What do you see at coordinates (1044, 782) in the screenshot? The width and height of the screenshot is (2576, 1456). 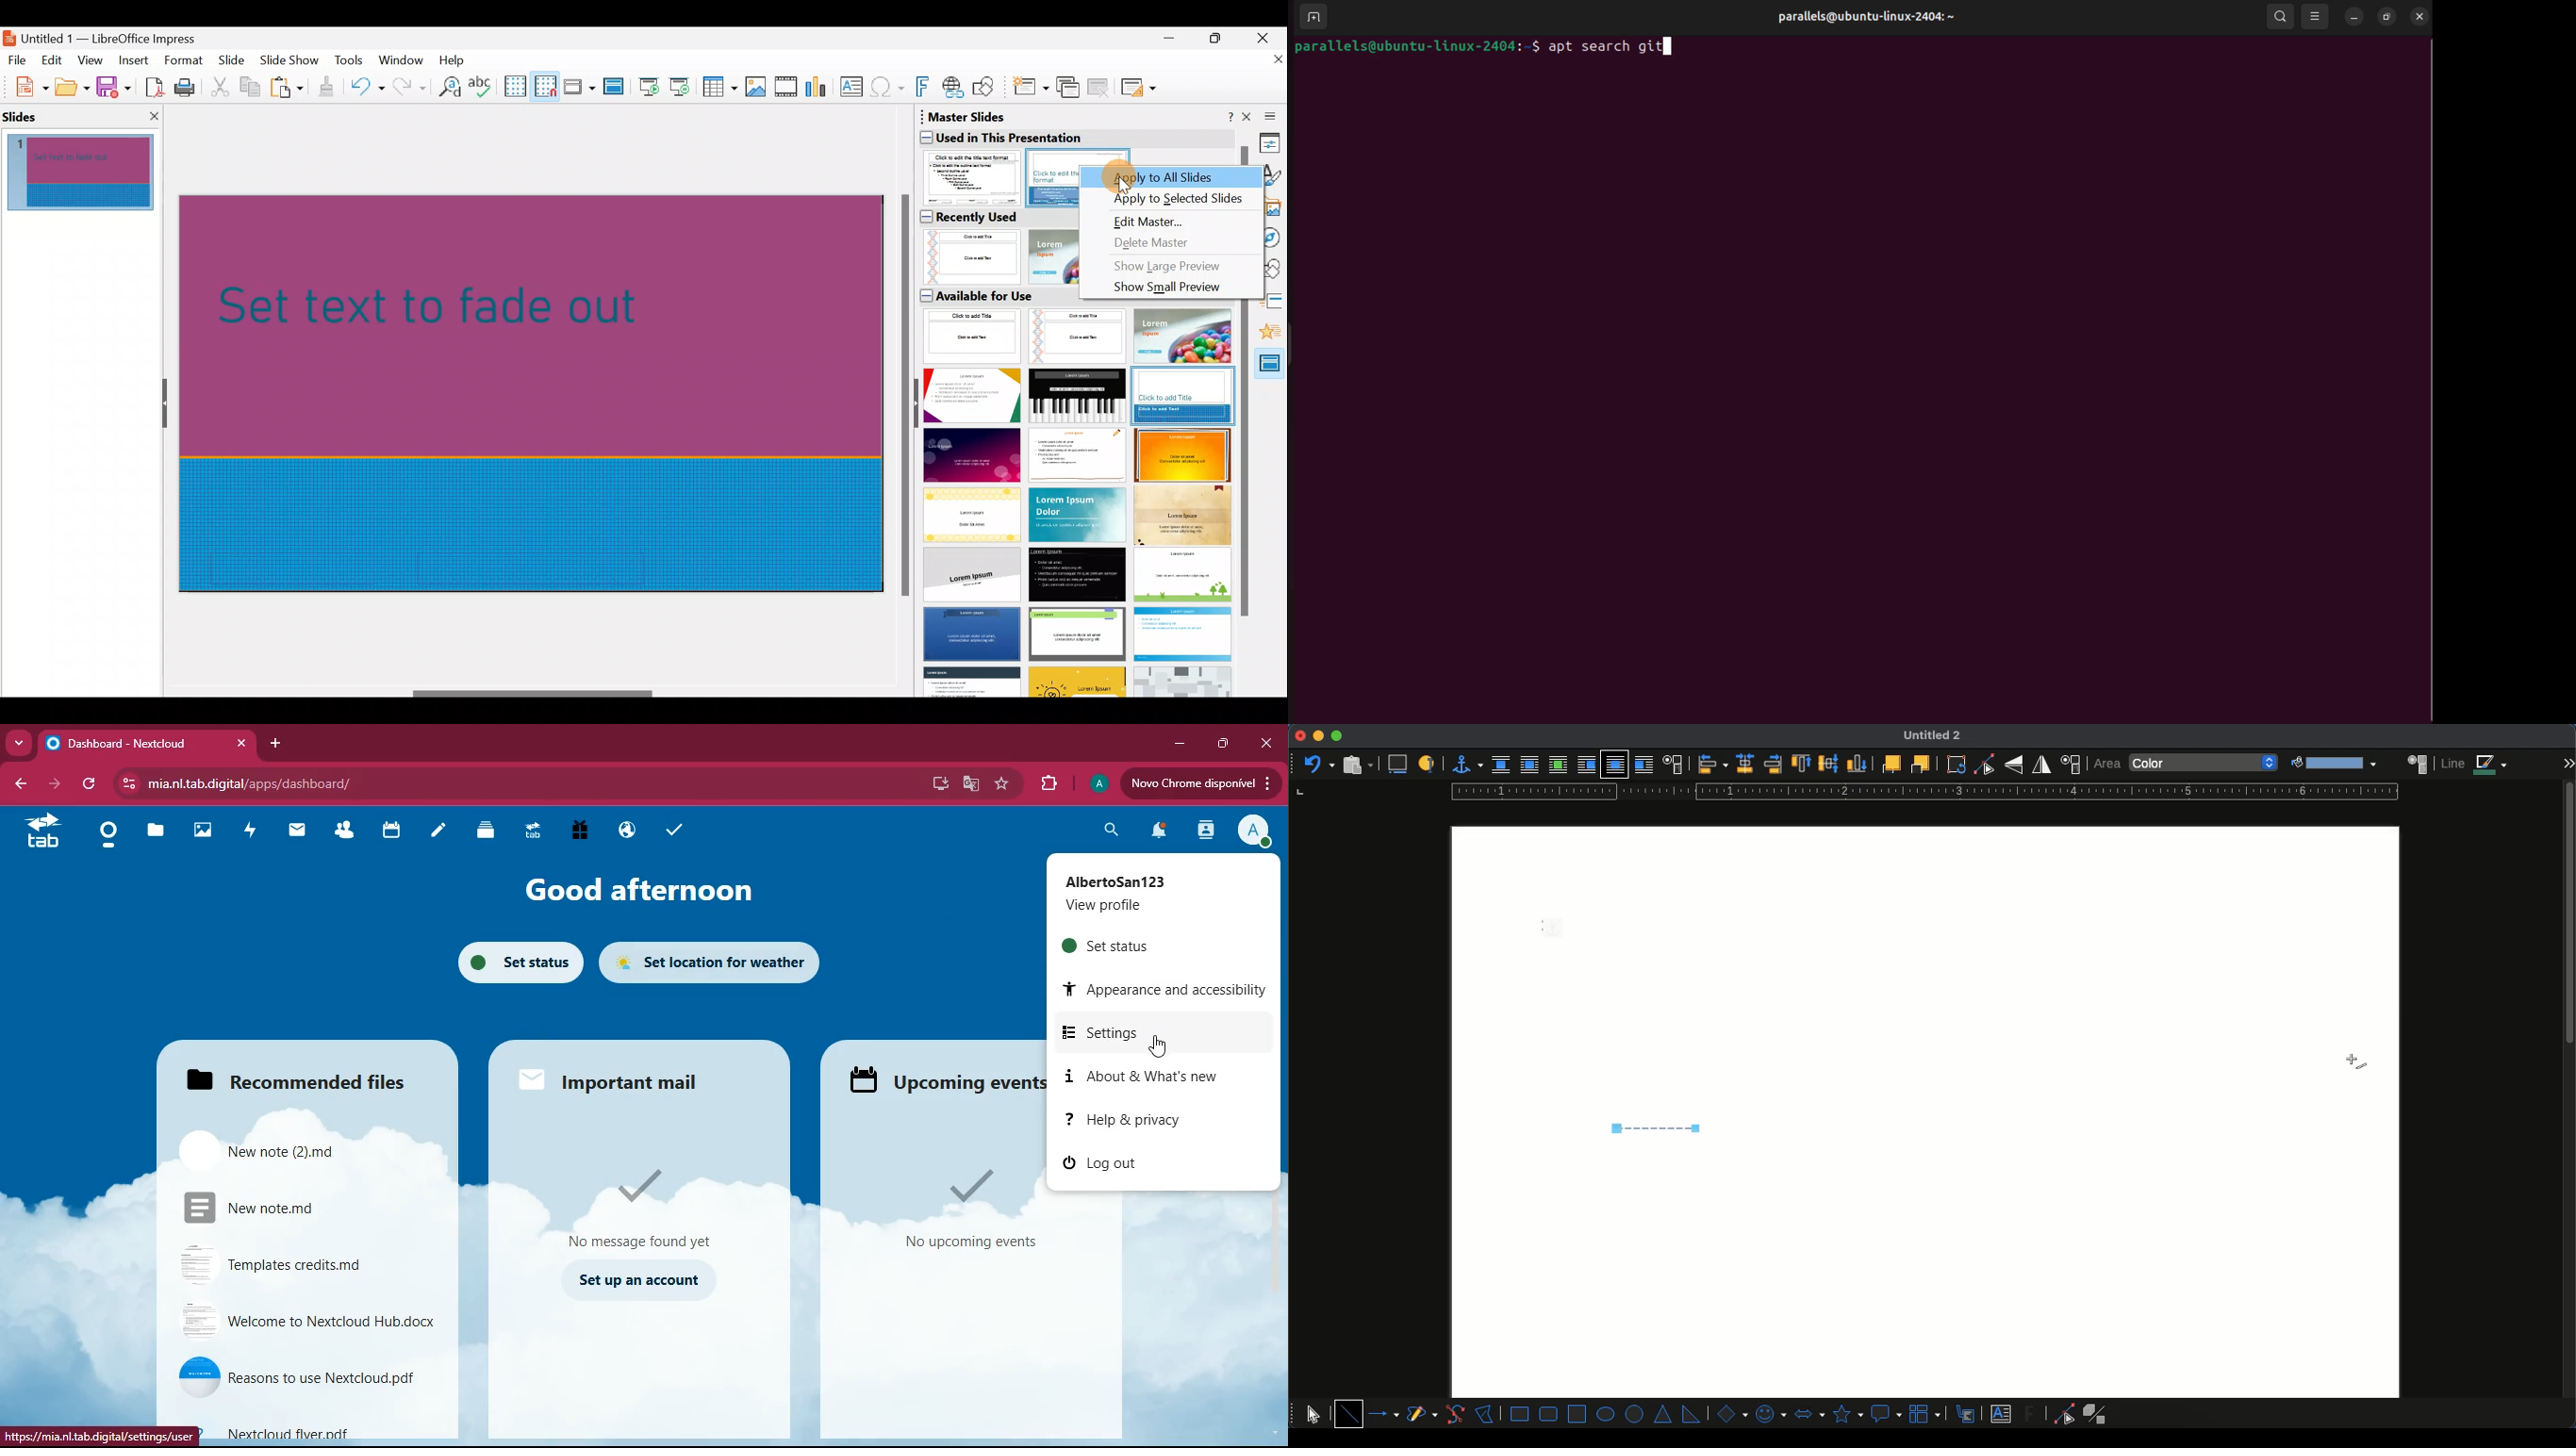 I see `extensions` at bounding box center [1044, 782].